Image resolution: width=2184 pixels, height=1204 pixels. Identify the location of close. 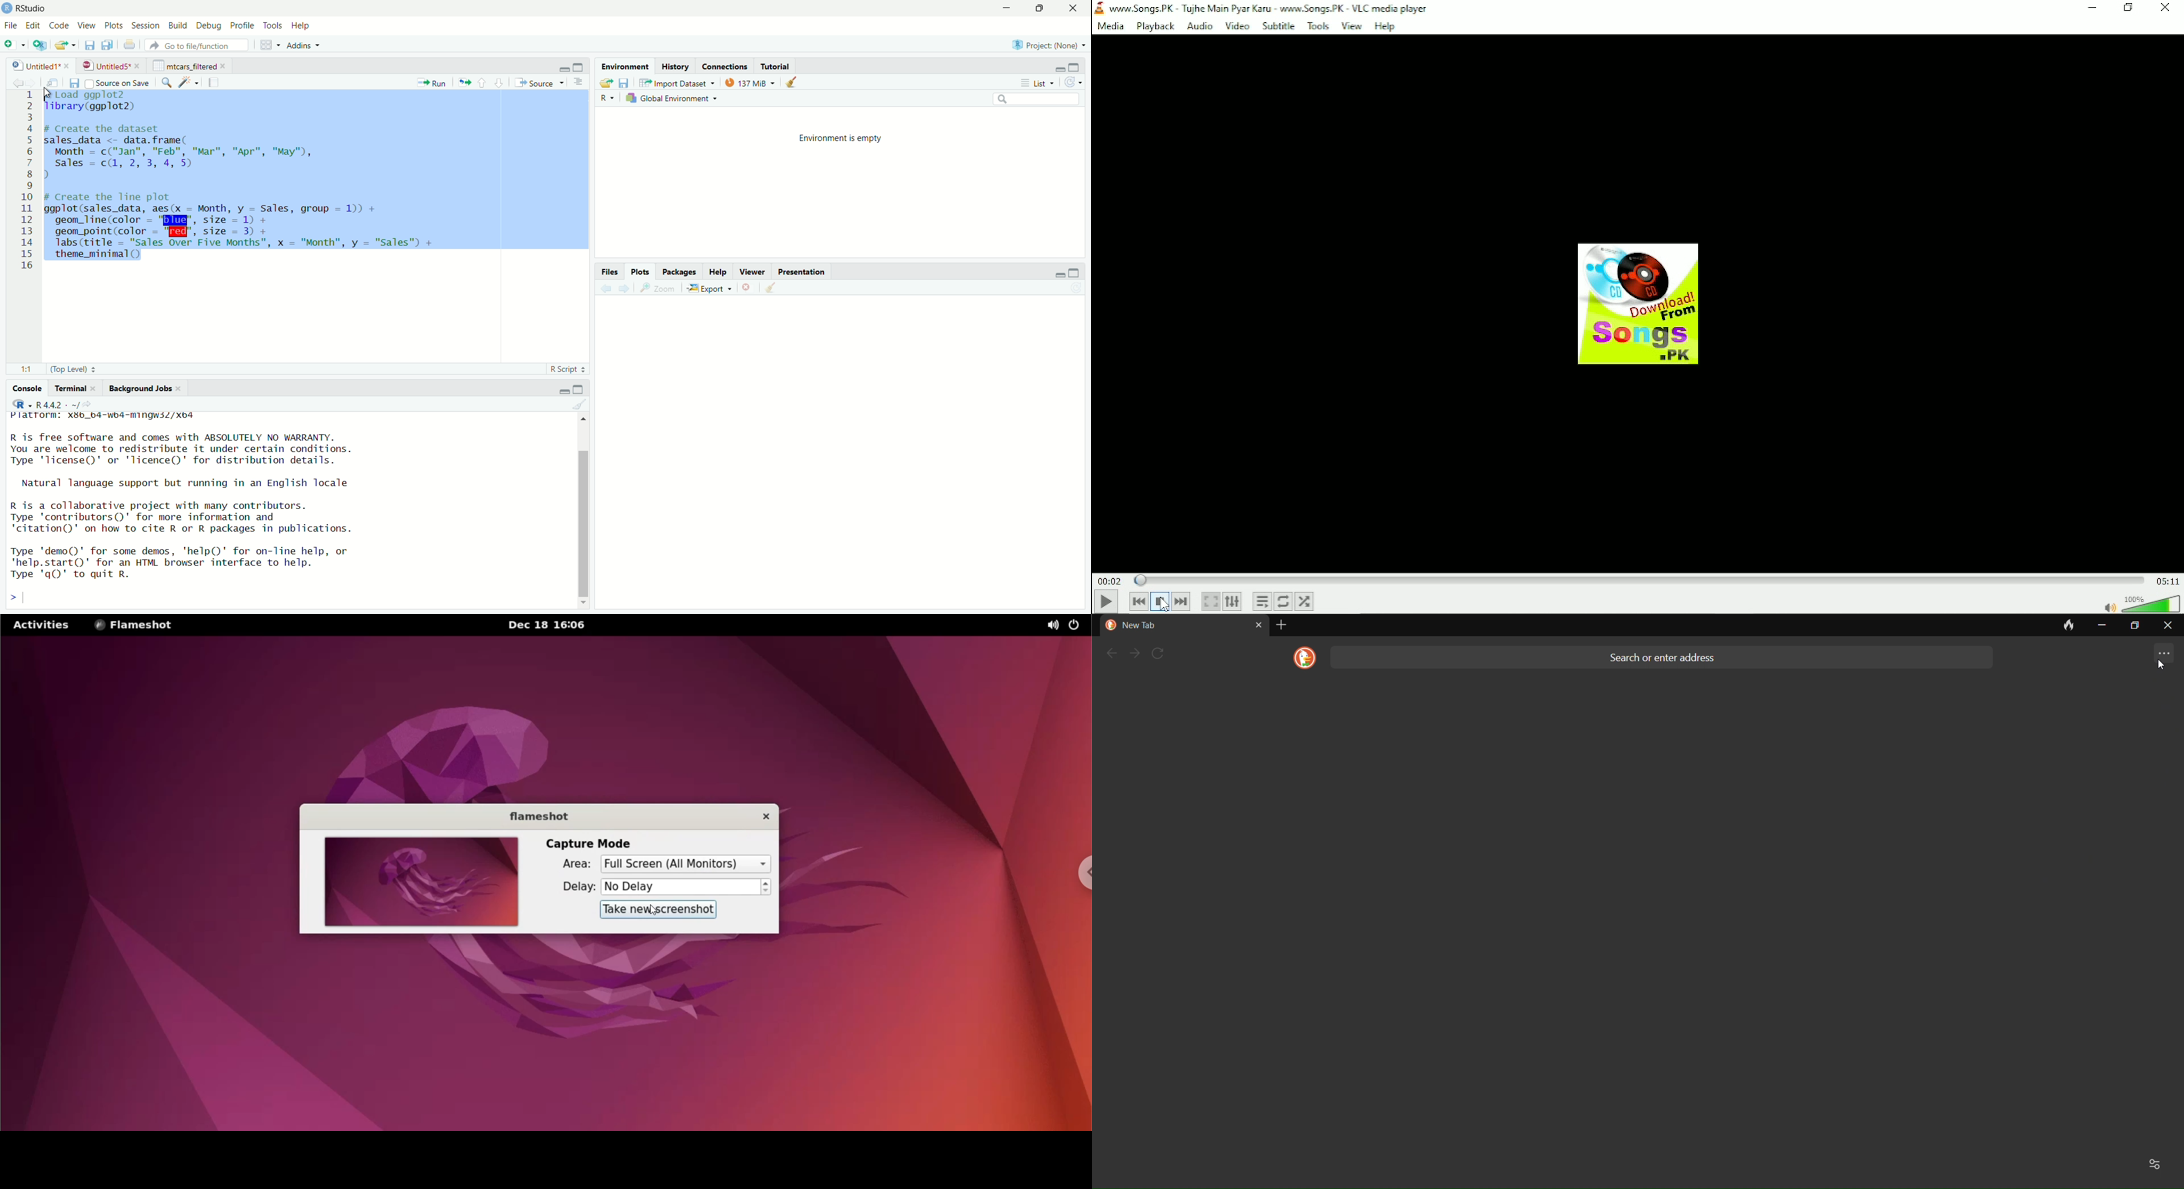
(180, 388).